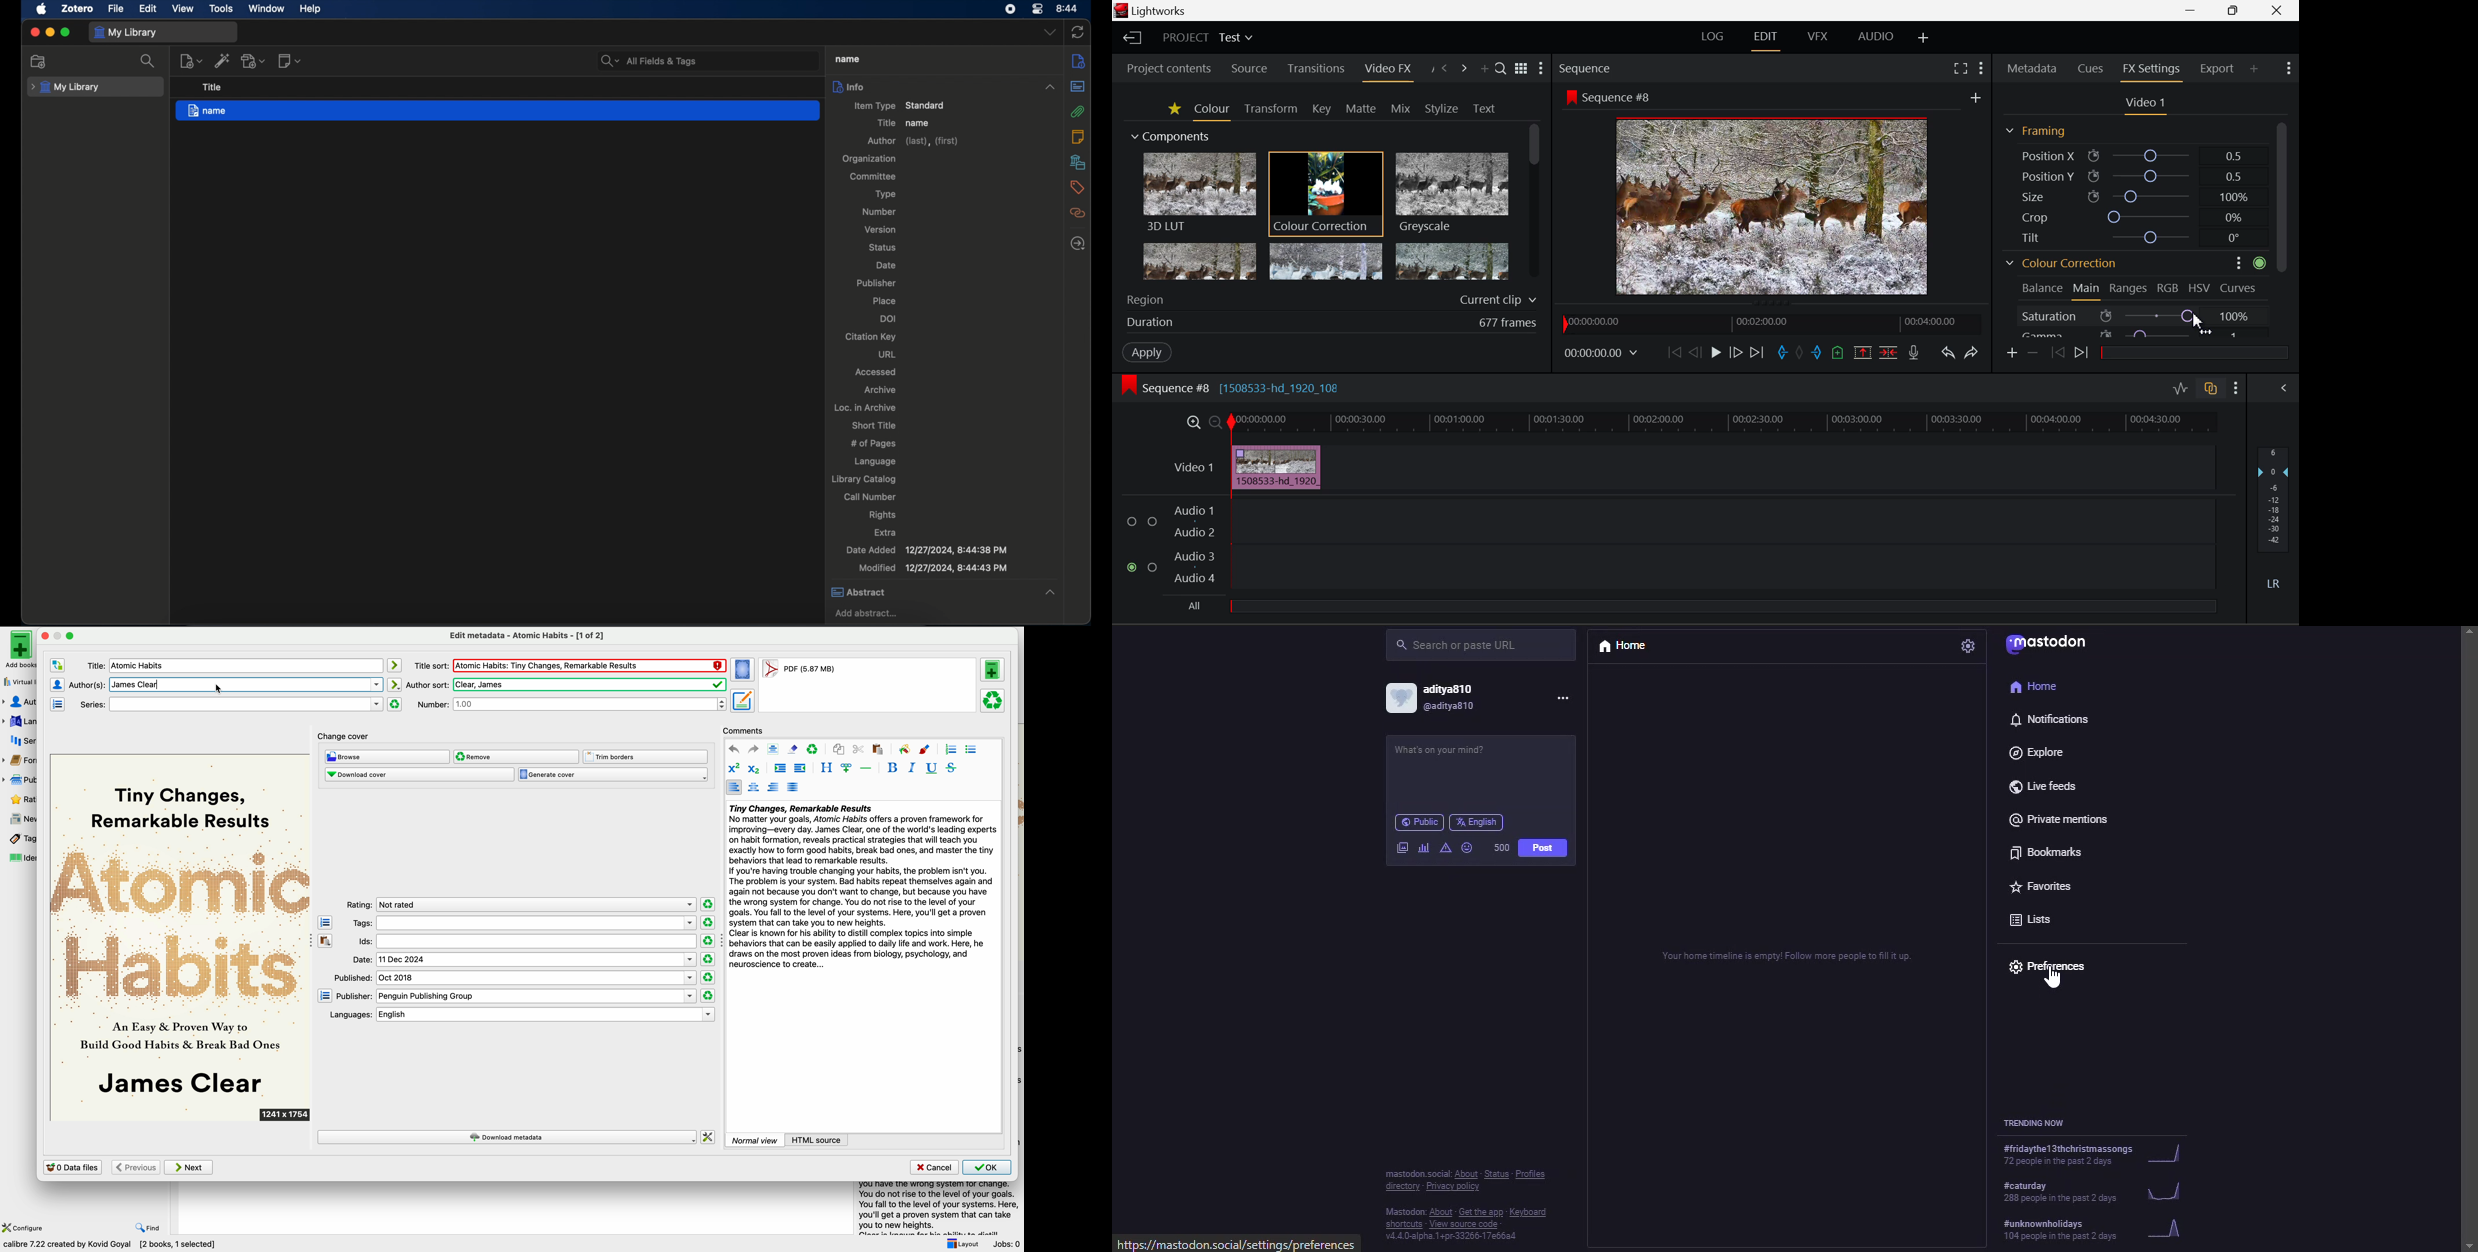 Image resolution: width=2492 pixels, height=1260 pixels. Describe the element at coordinates (24, 1227) in the screenshot. I see `configure` at that location.